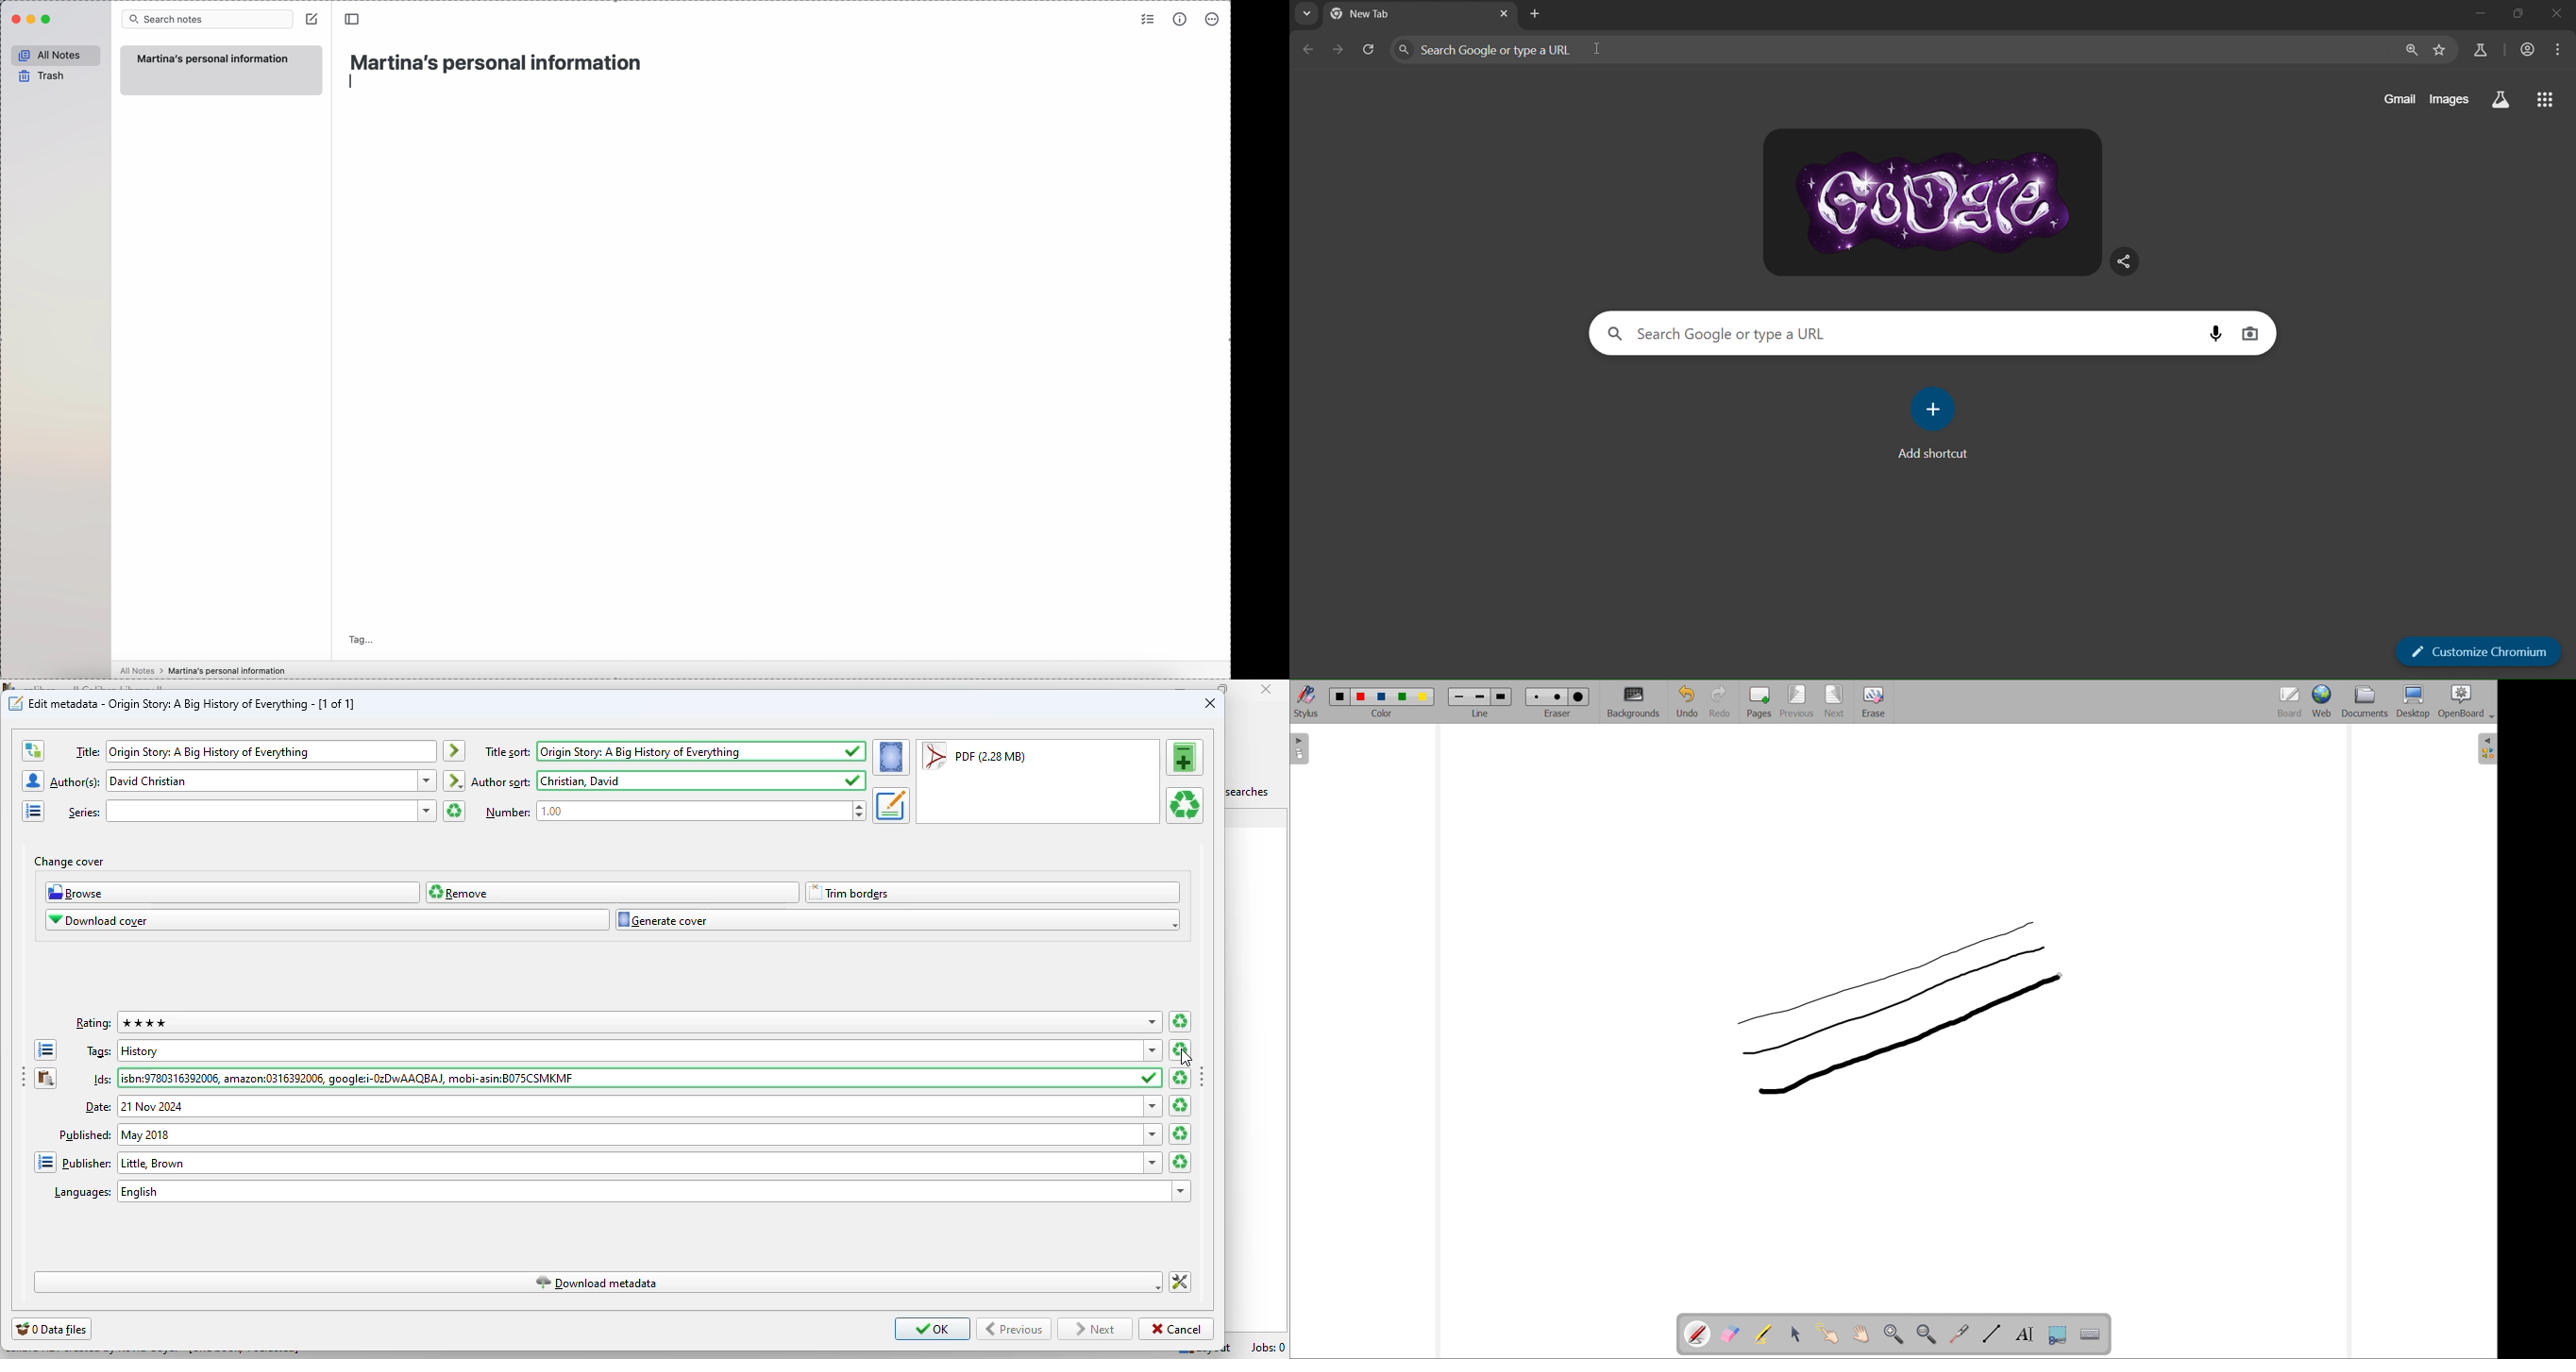  I want to click on minimize Simplenote, so click(33, 19).